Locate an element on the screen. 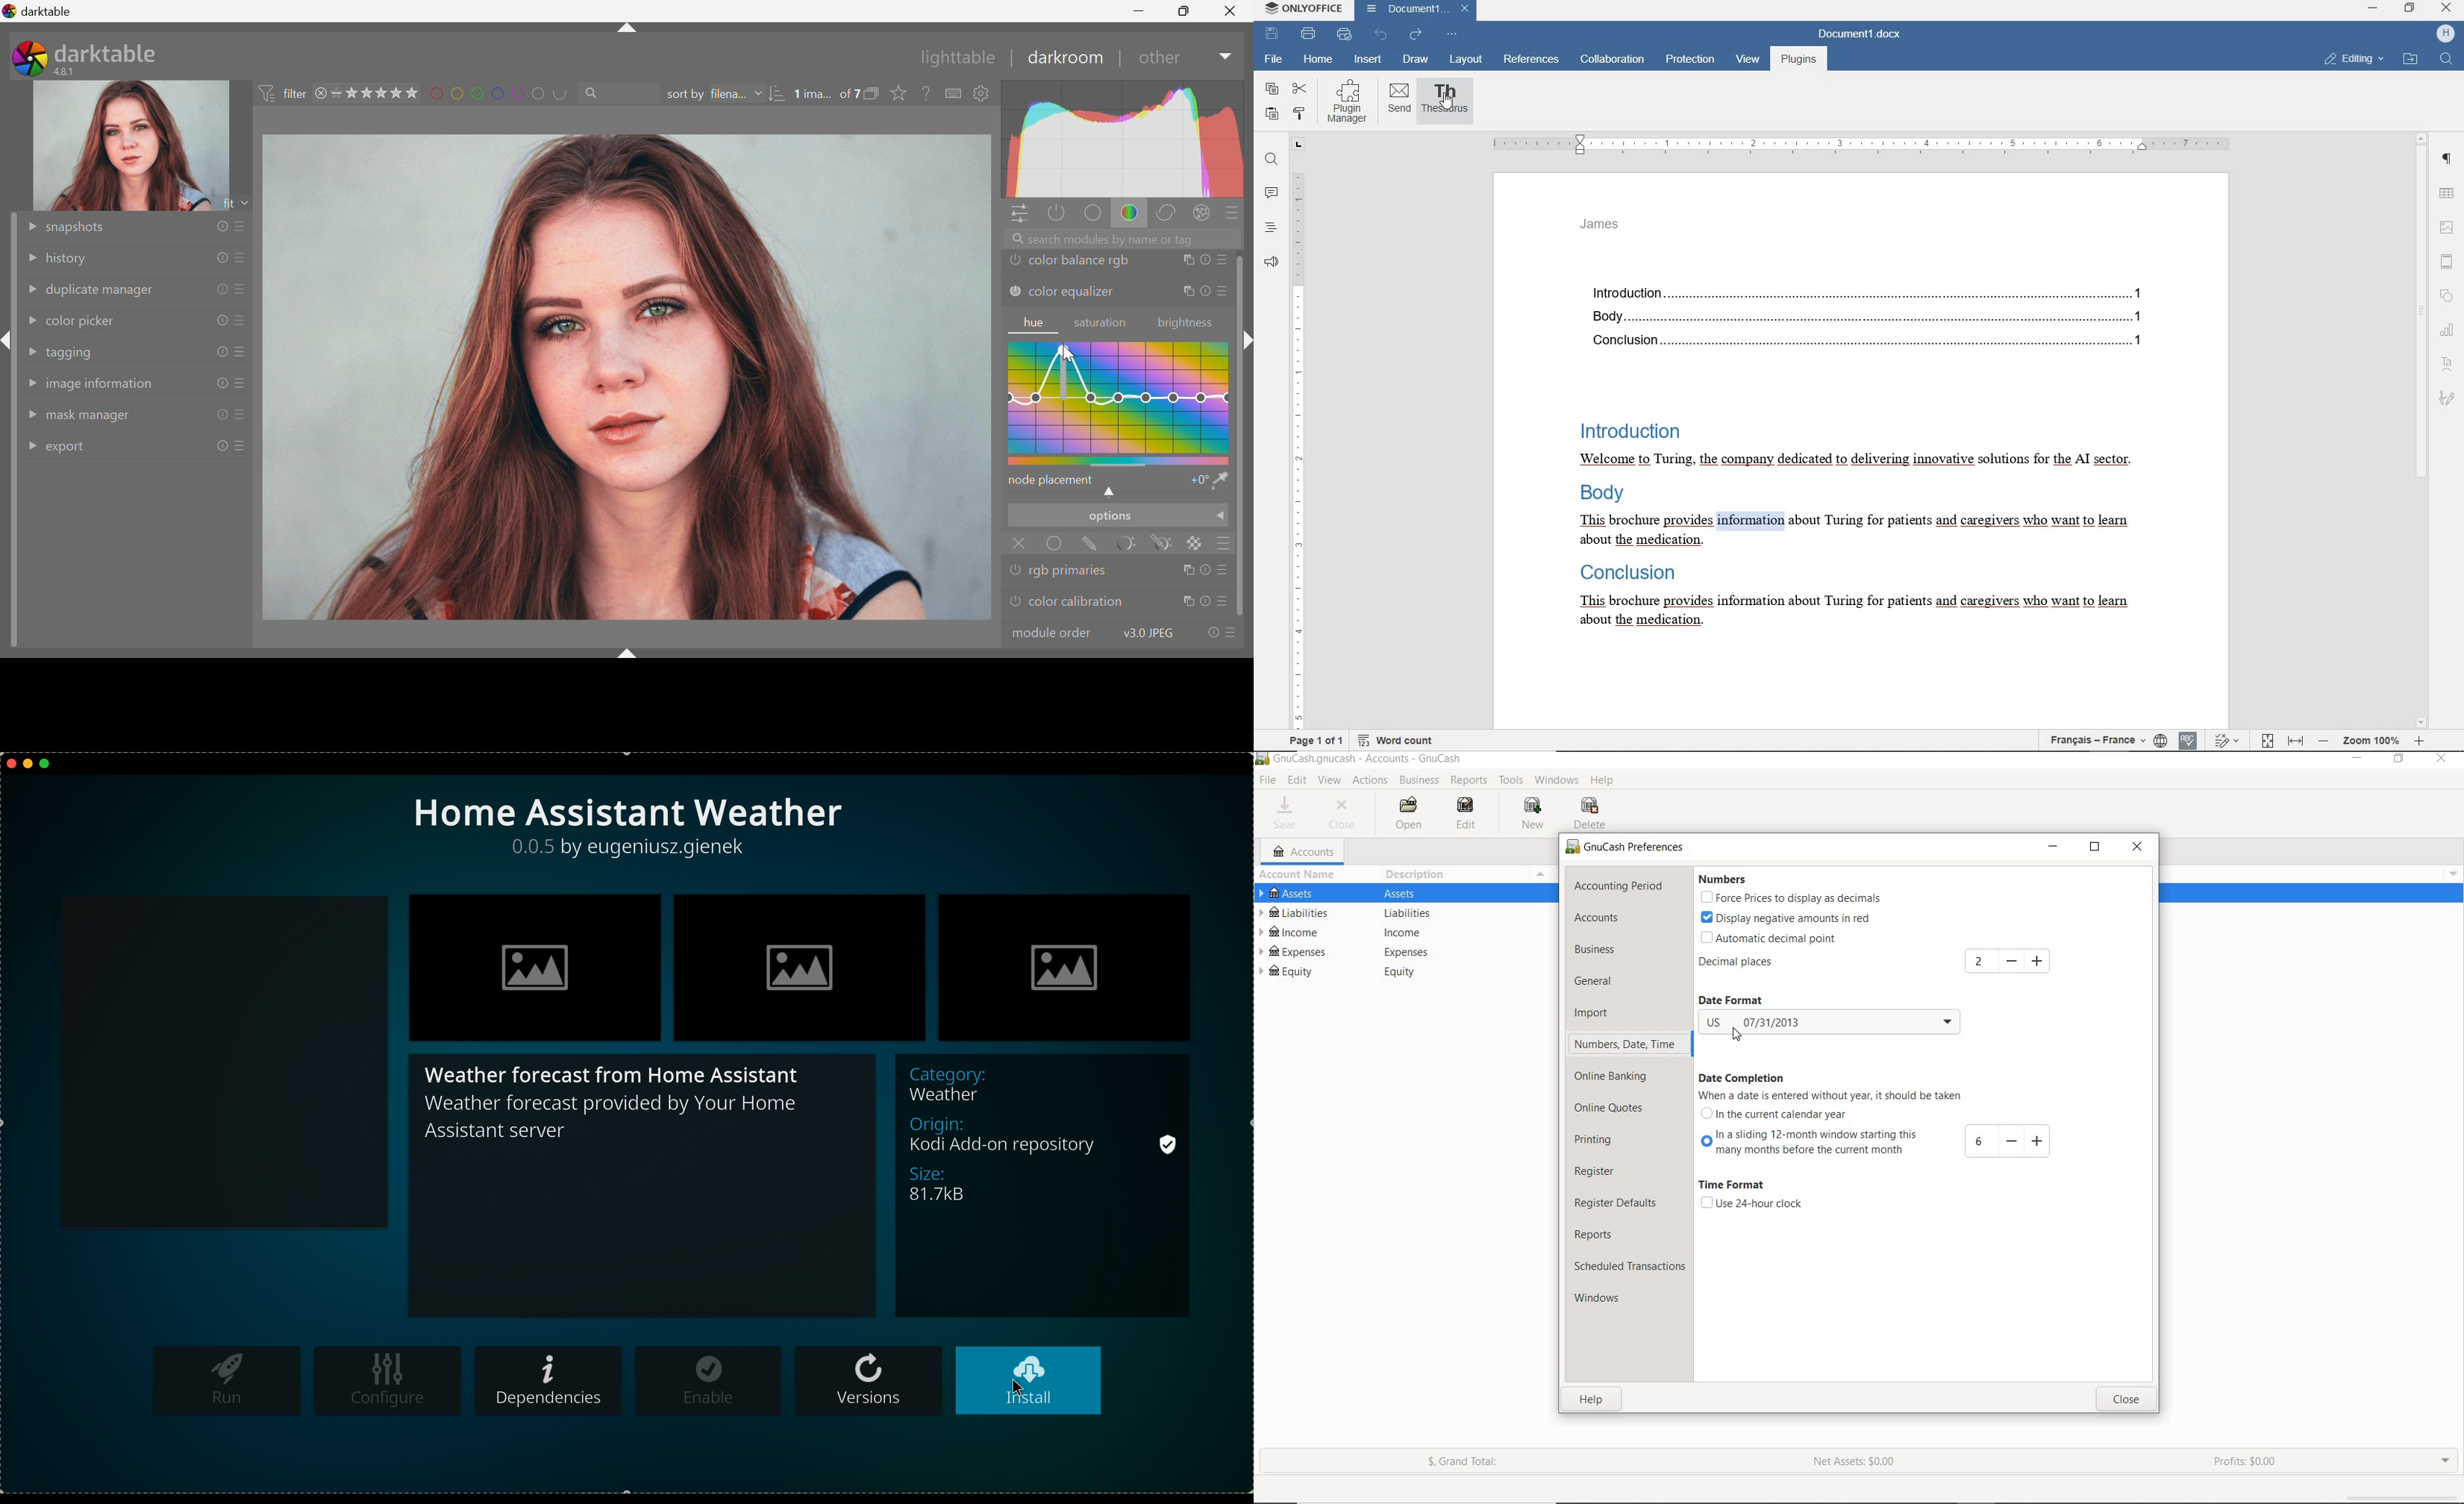  FIND is located at coordinates (2446, 60).